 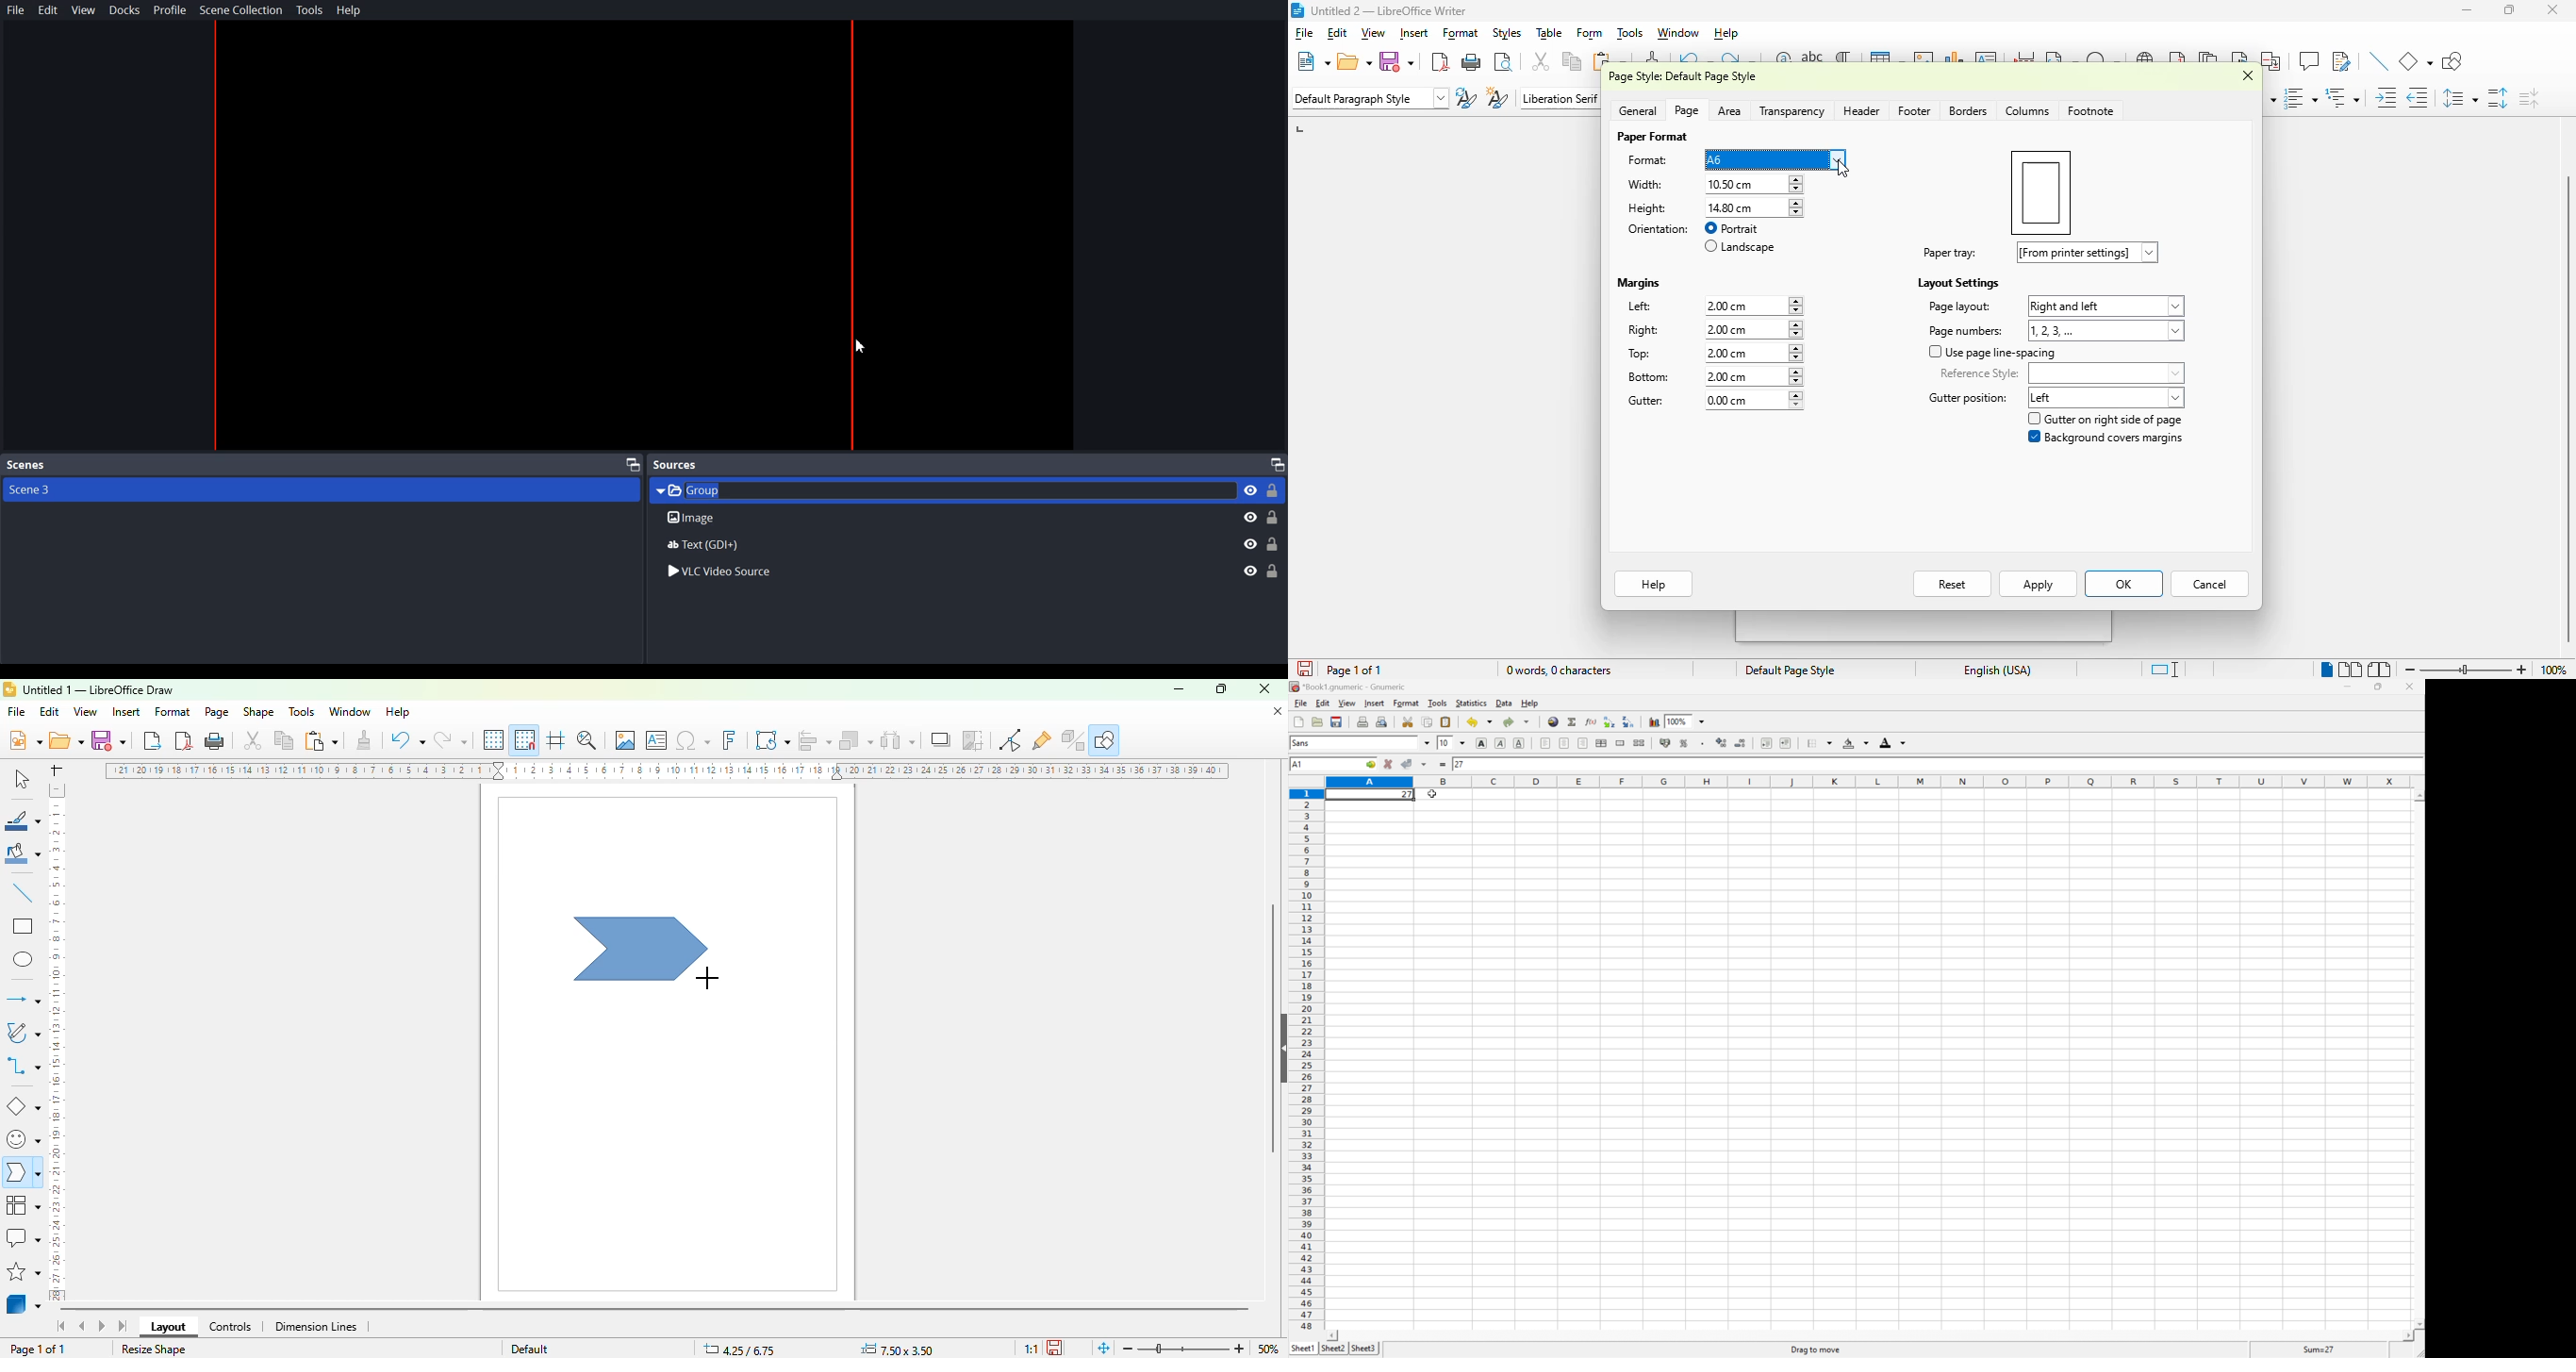 What do you see at coordinates (1507, 33) in the screenshot?
I see `styles` at bounding box center [1507, 33].